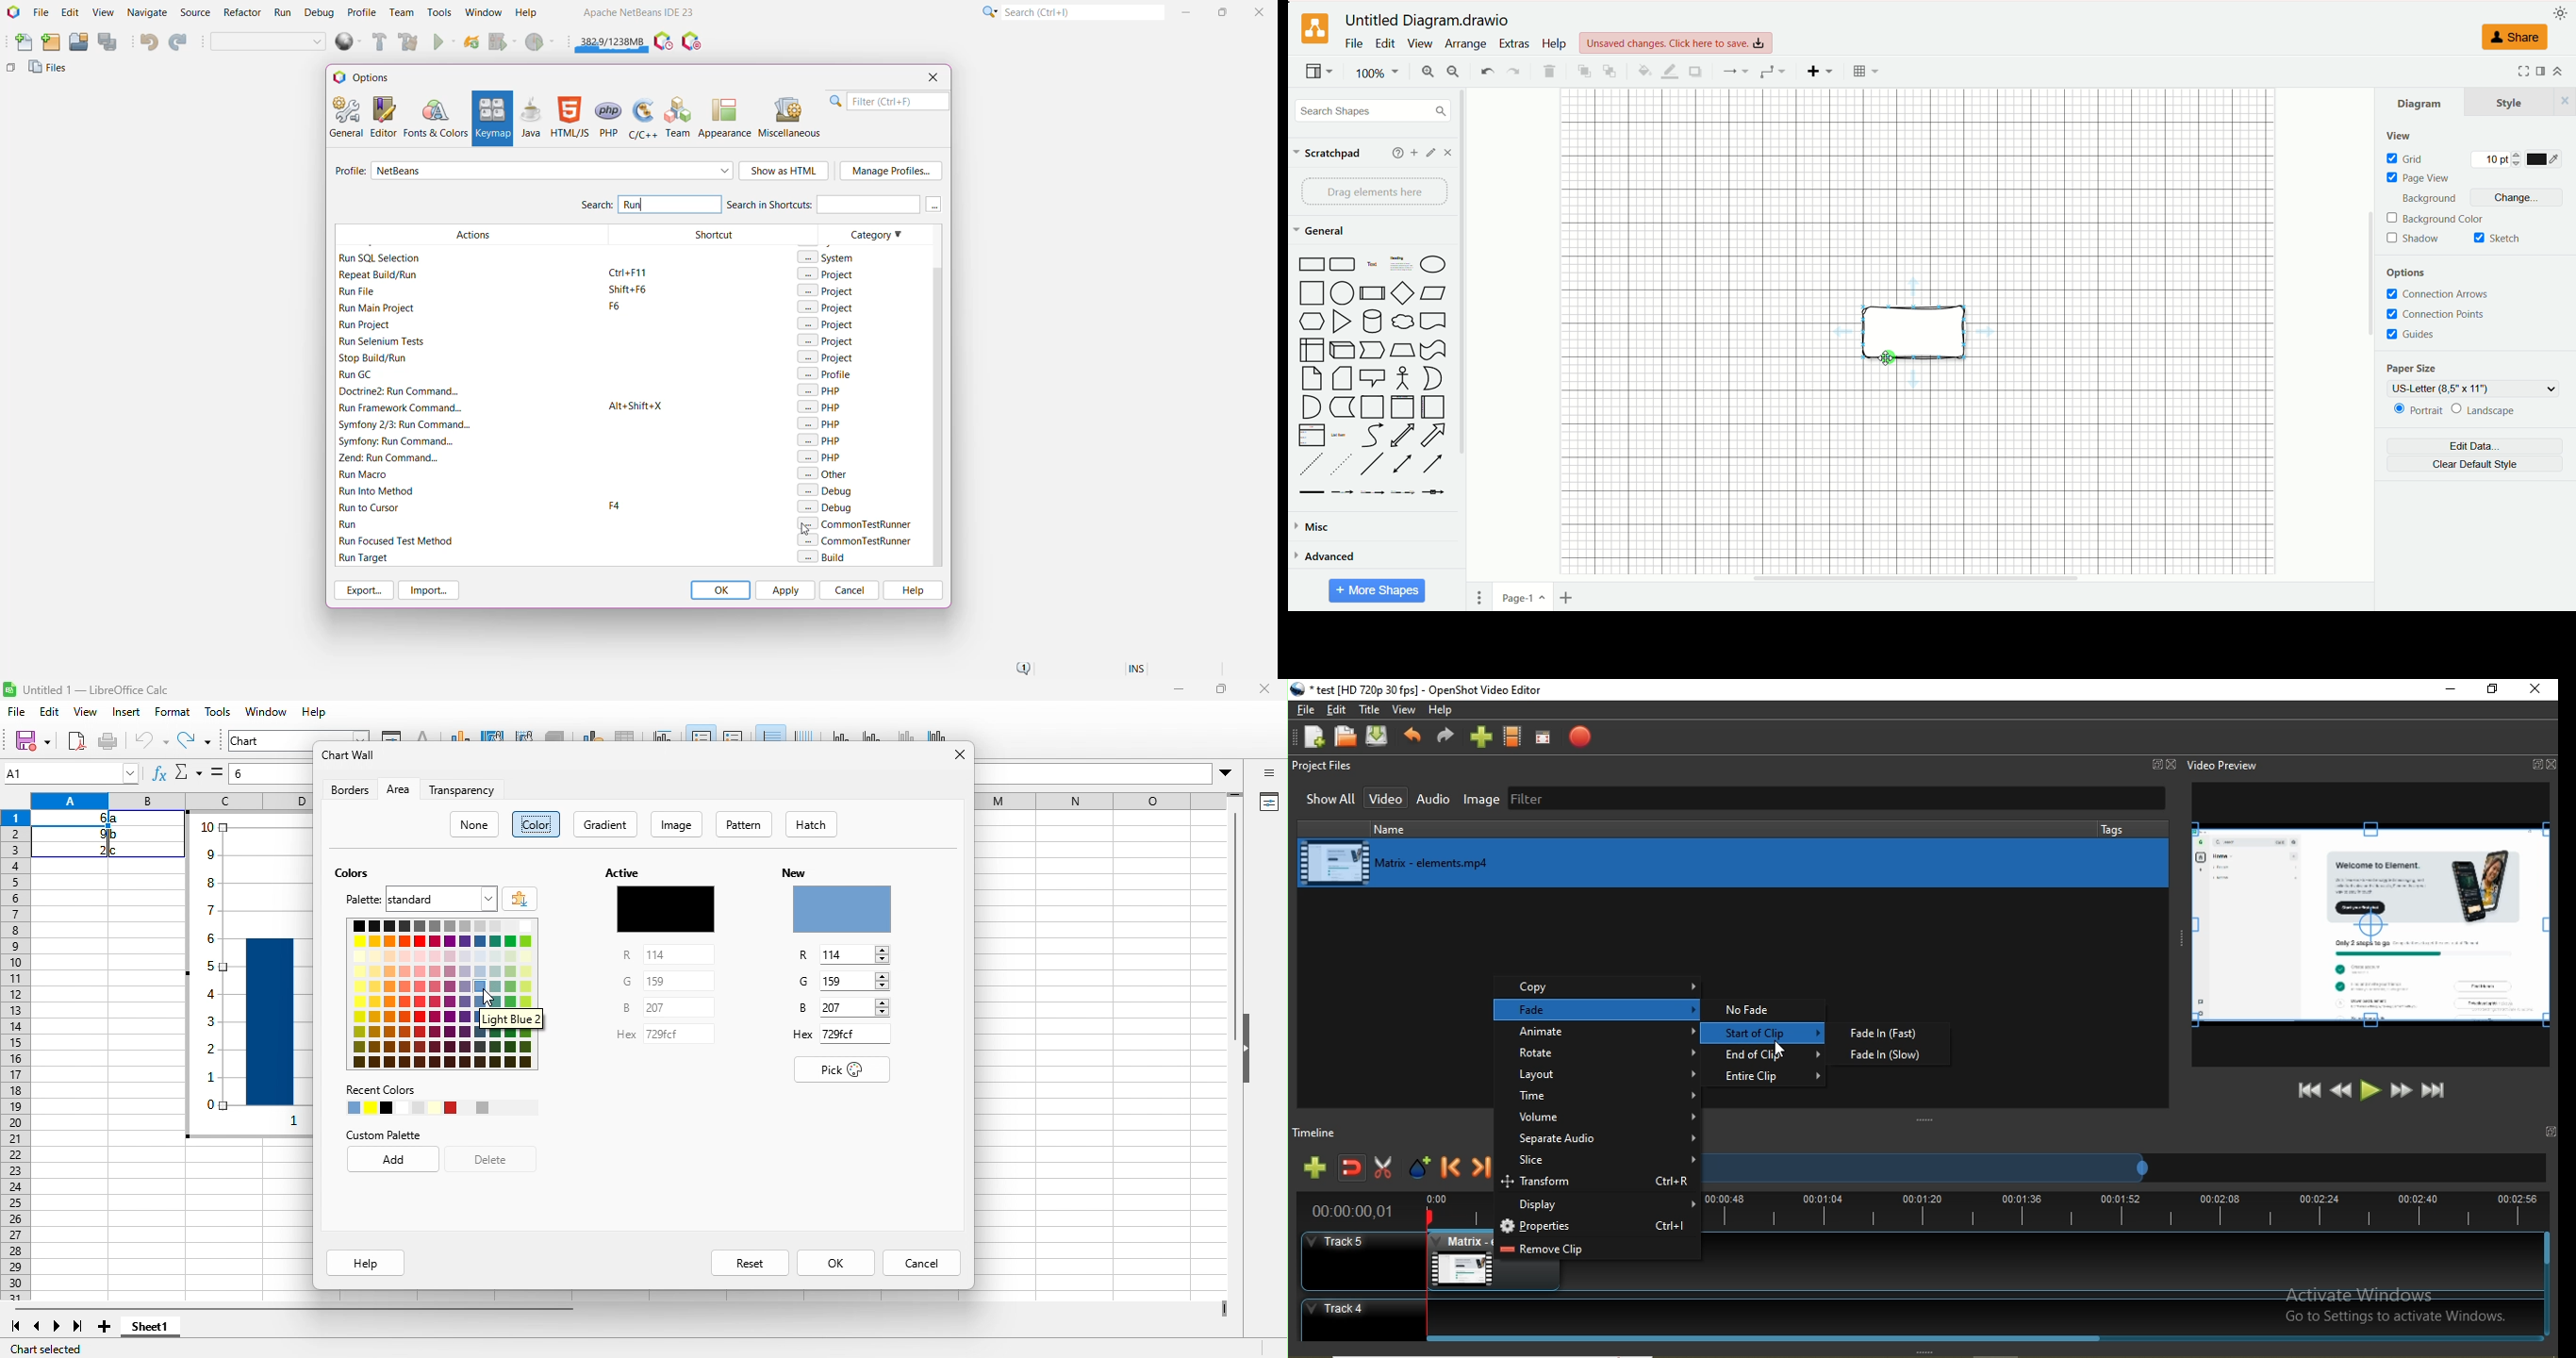  What do you see at coordinates (1432, 153) in the screenshot?
I see `edit` at bounding box center [1432, 153].